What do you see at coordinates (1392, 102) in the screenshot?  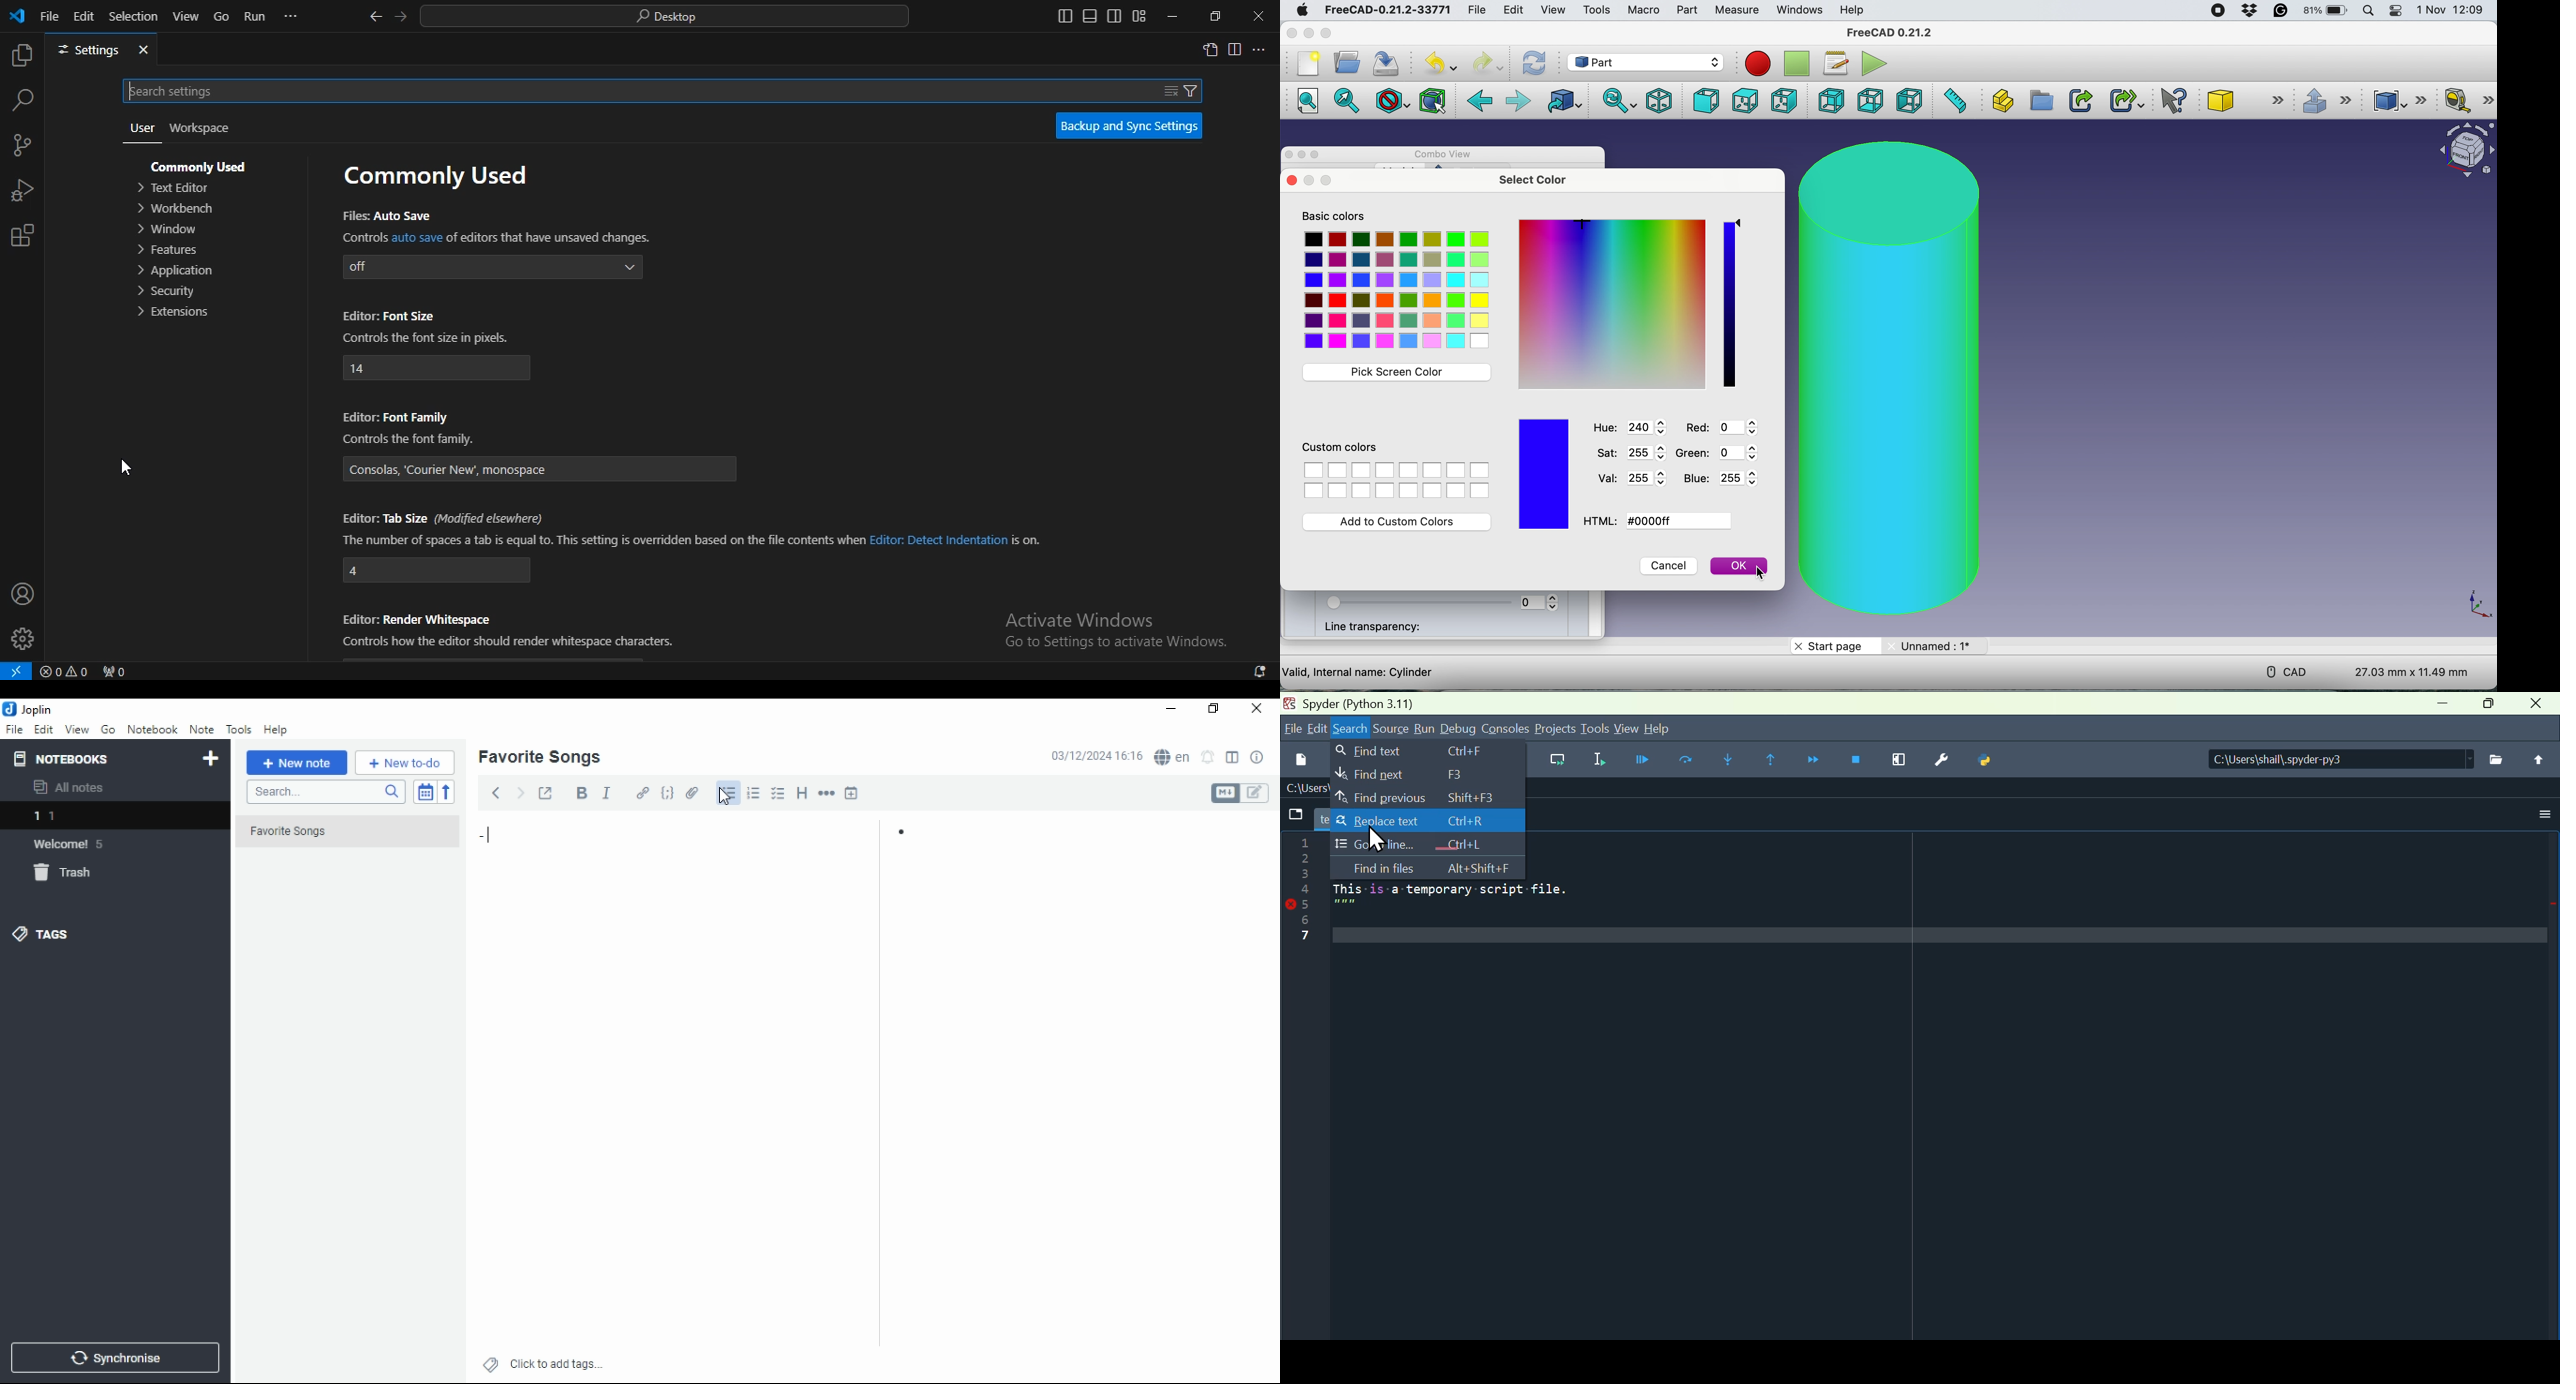 I see `draw style` at bounding box center [1392, 102].